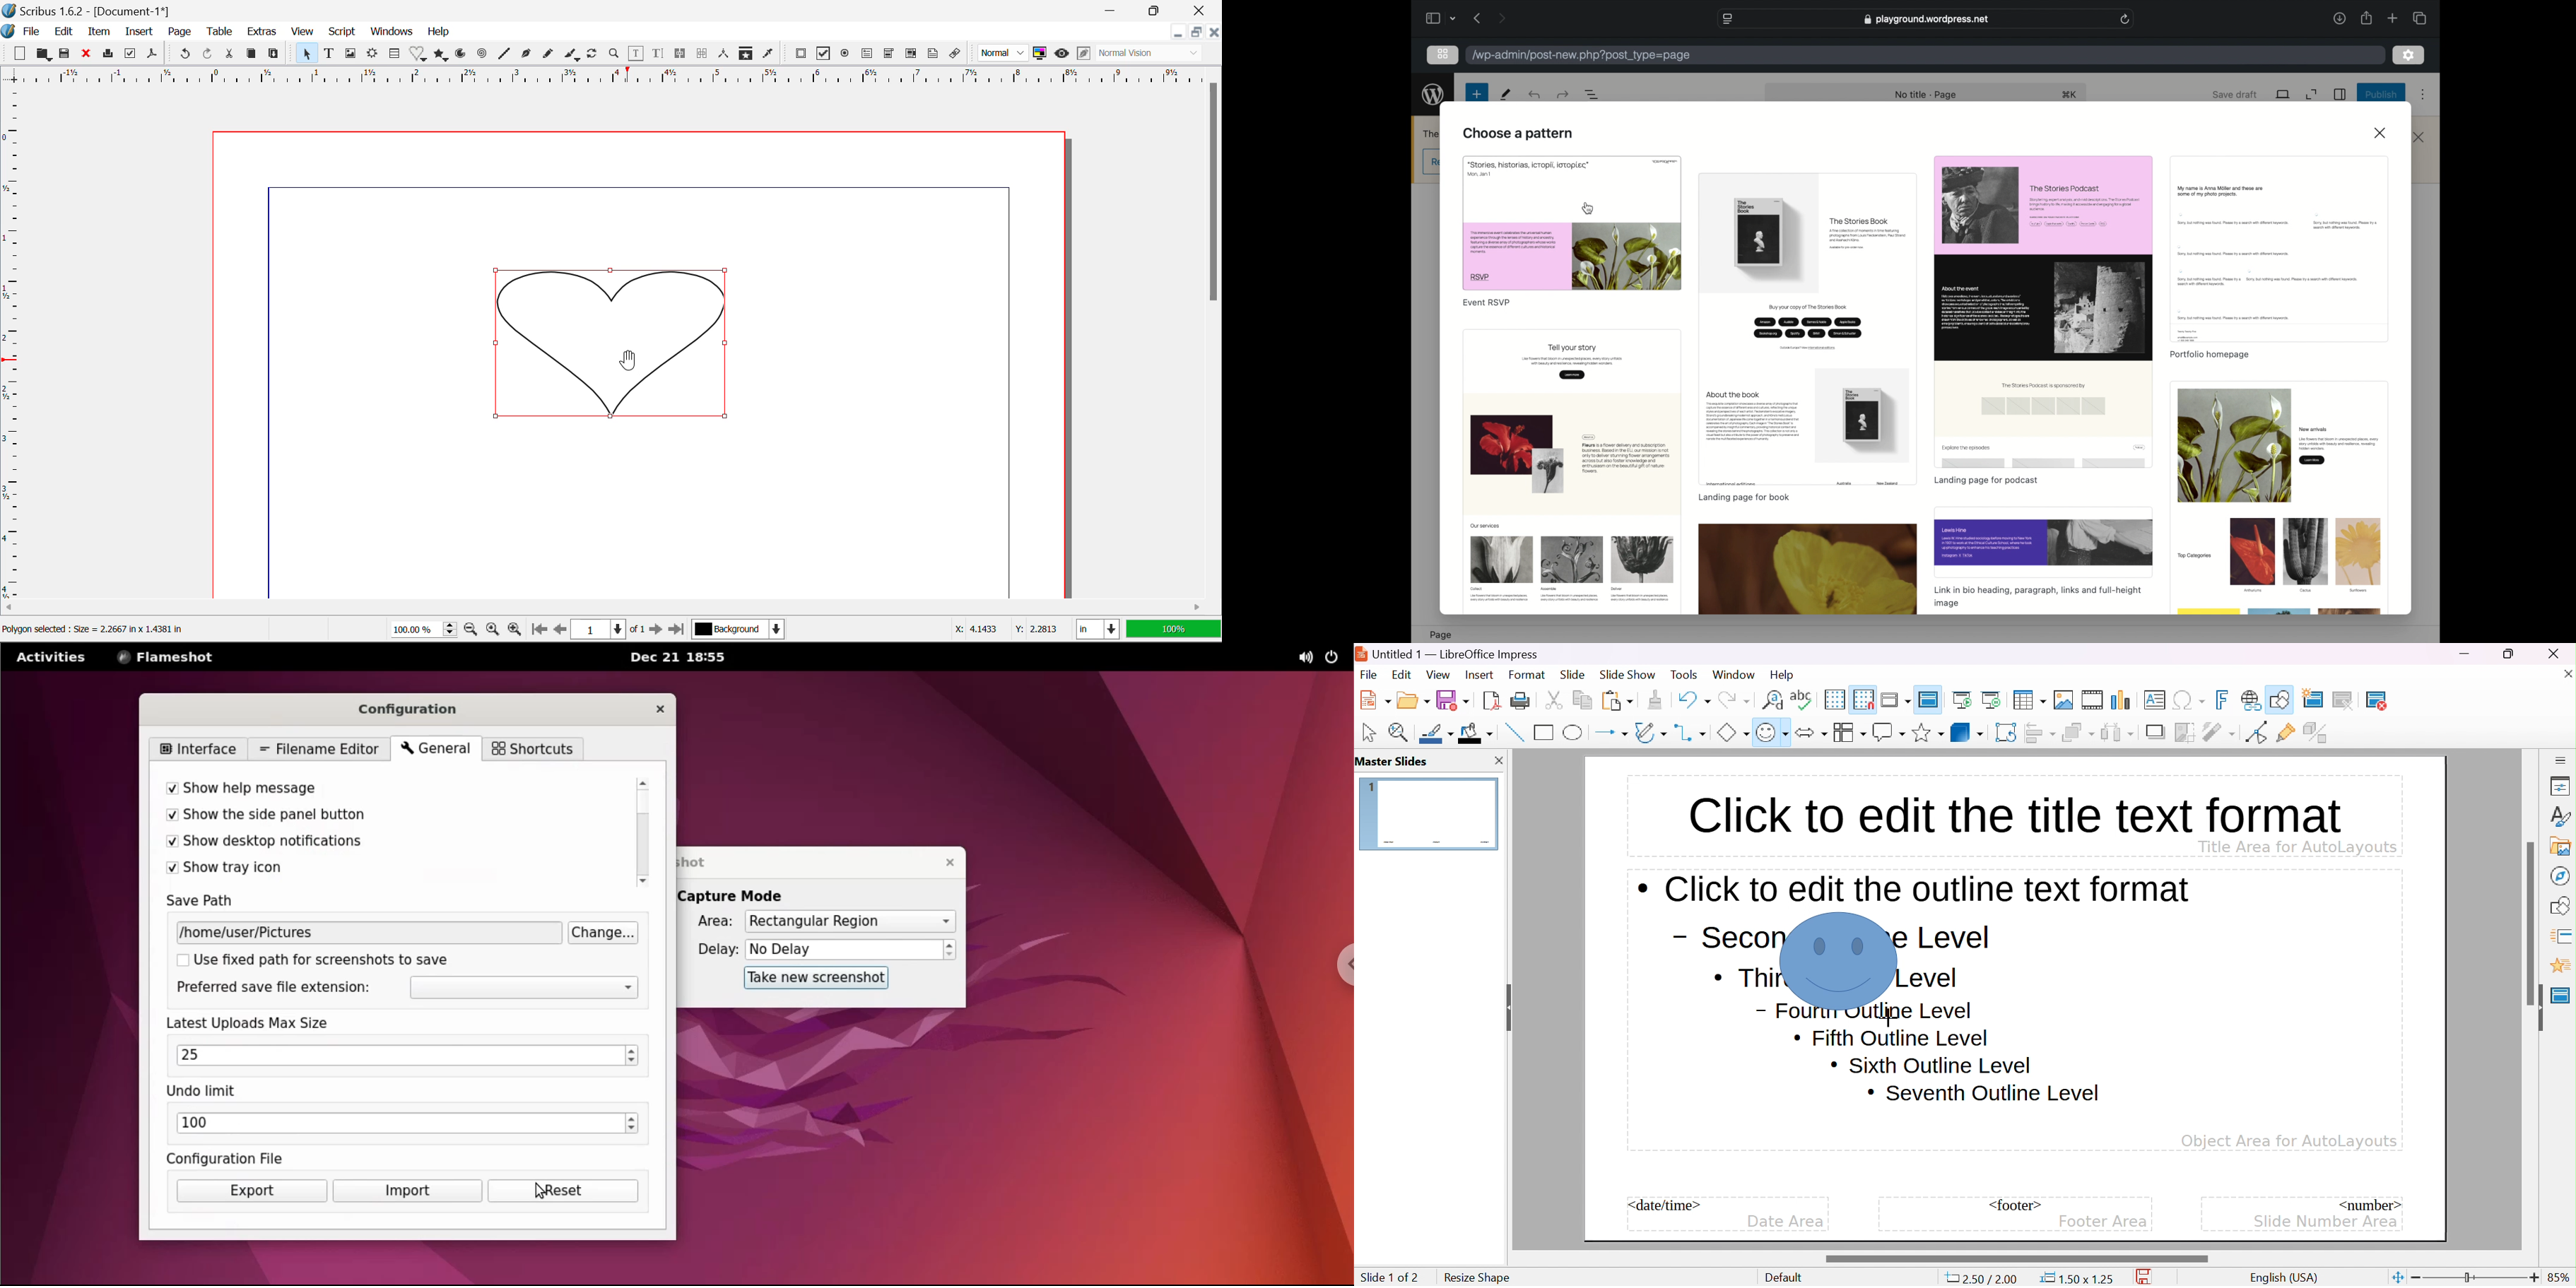  What do you see at coordinates (528, 989) in the screenshot?
I see `extension options dropdown` at bounding box center [528, 989].